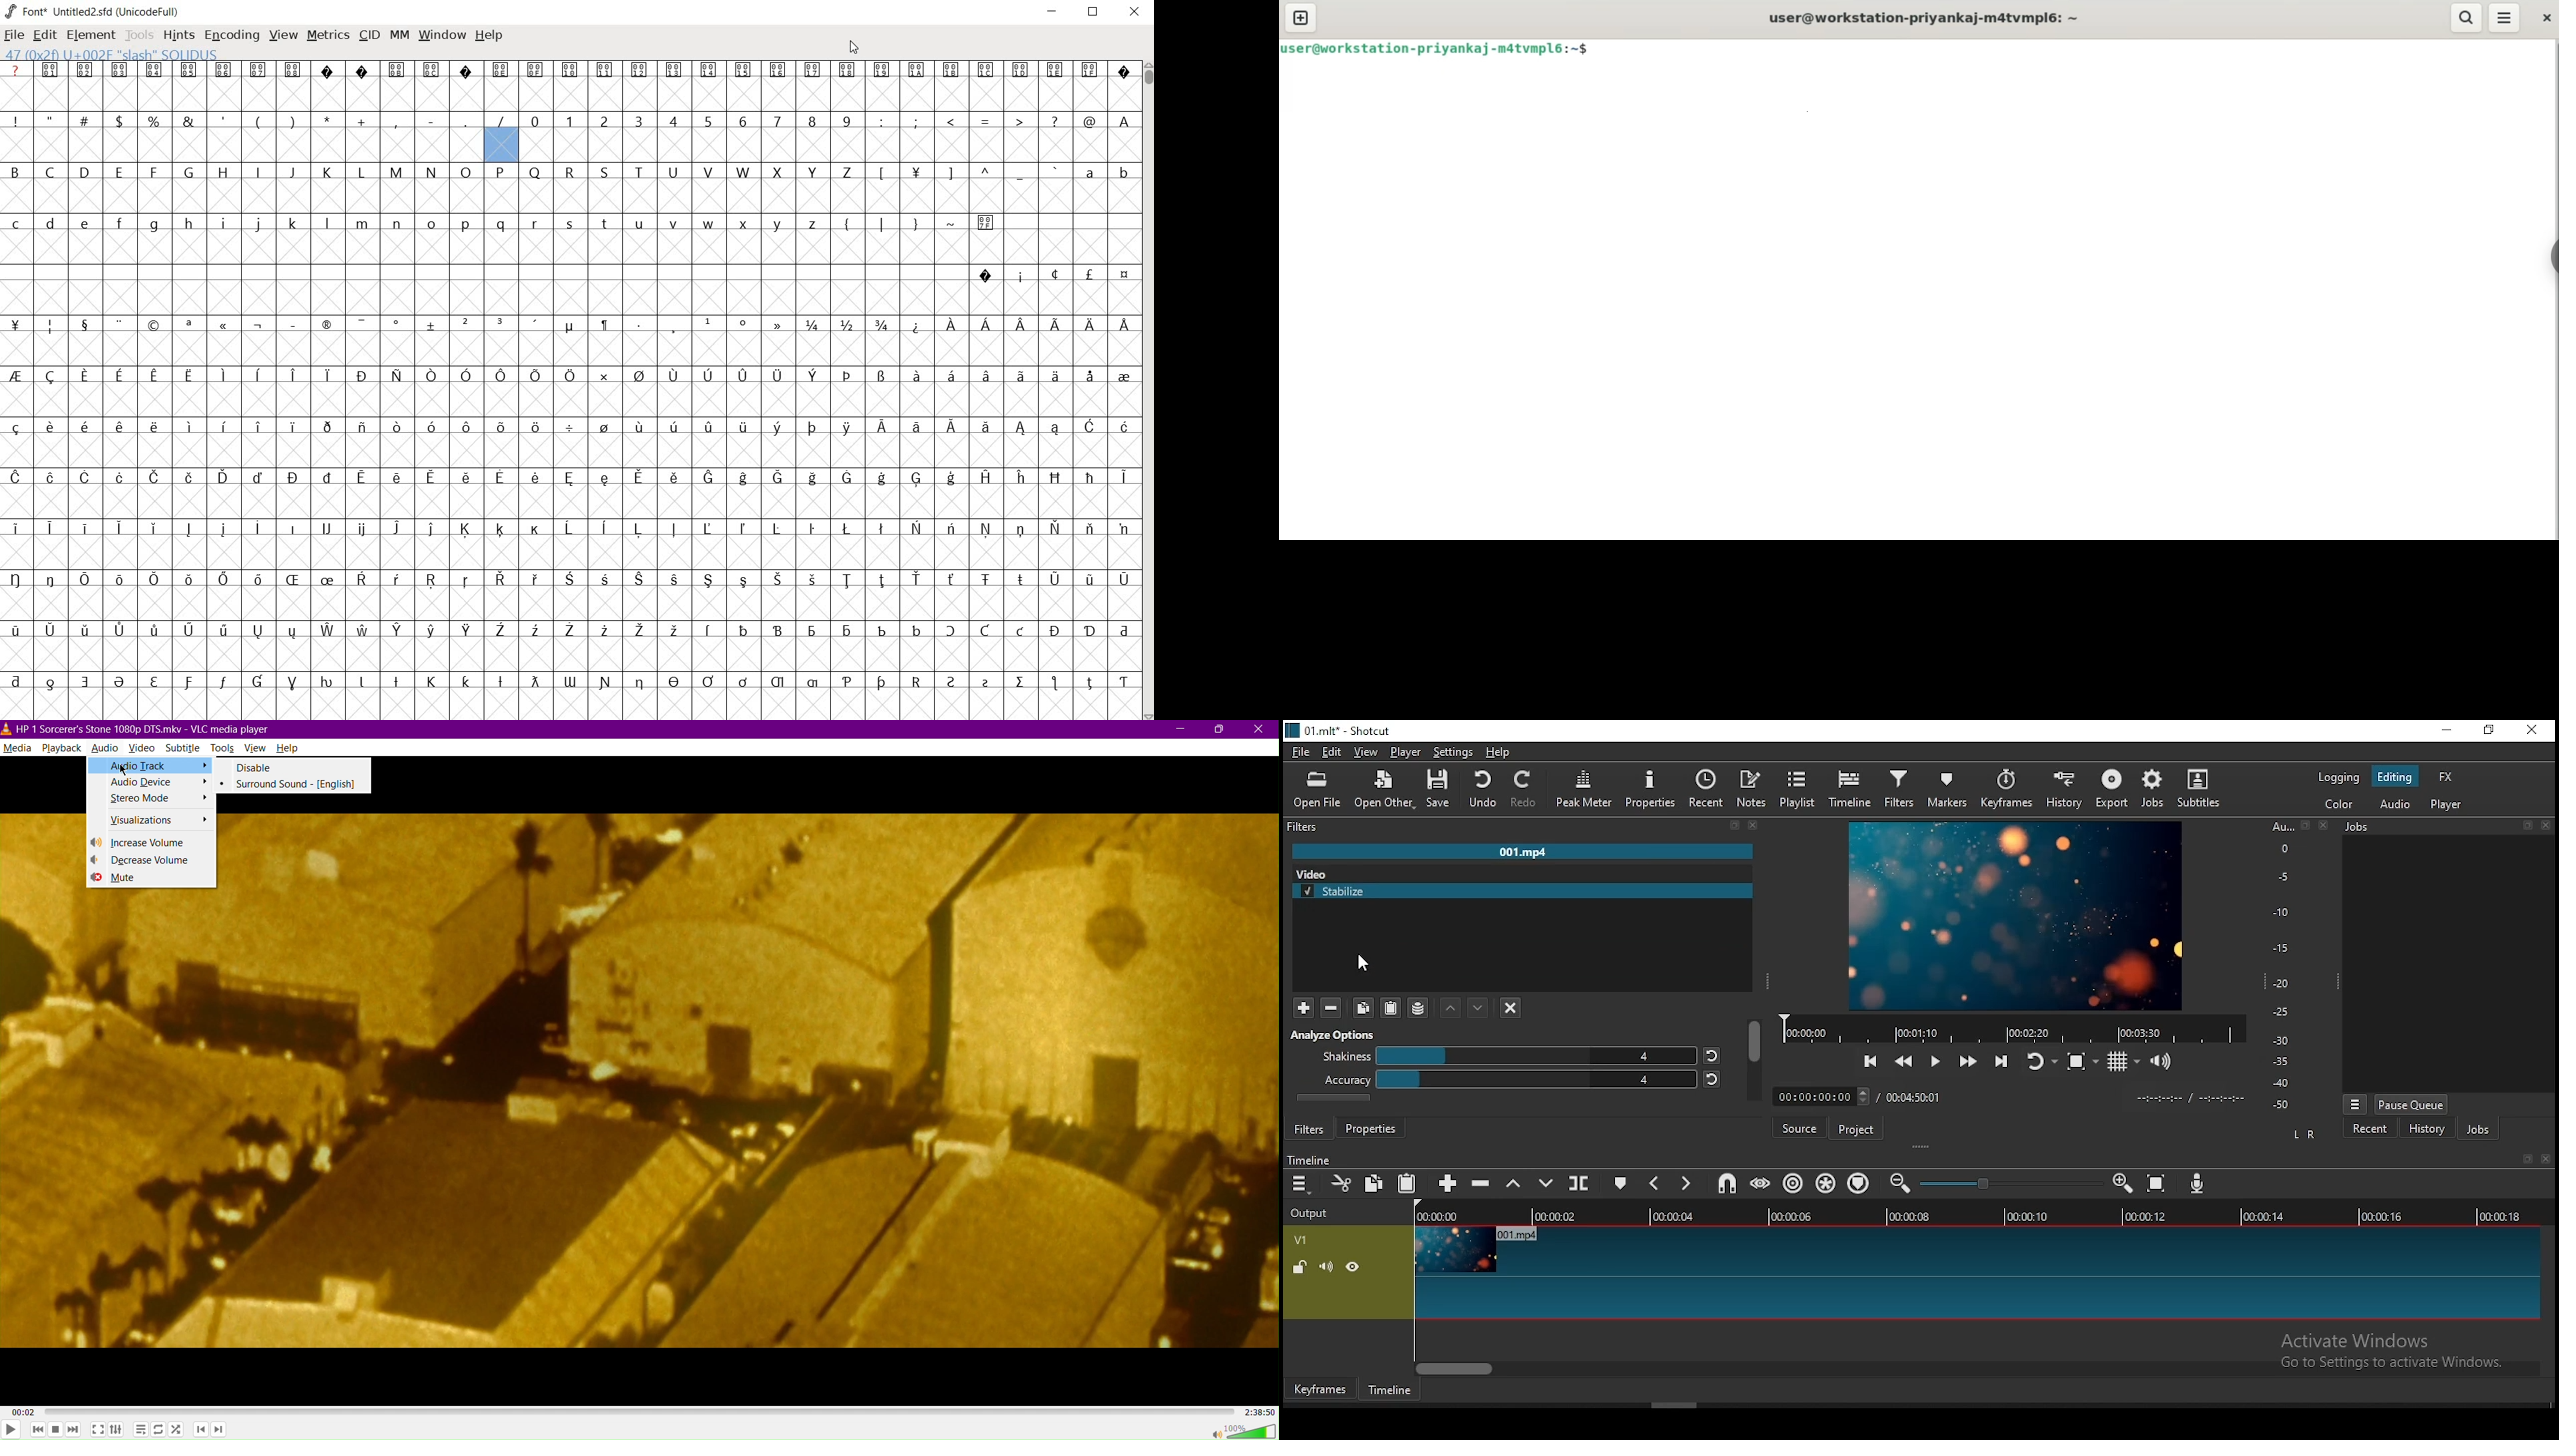 The width and height of the screenshot is (2576, 1456). What do you see at coordinates (965, 173) in the screenshot?
I see `symbols` at bounding box center [965, 173].